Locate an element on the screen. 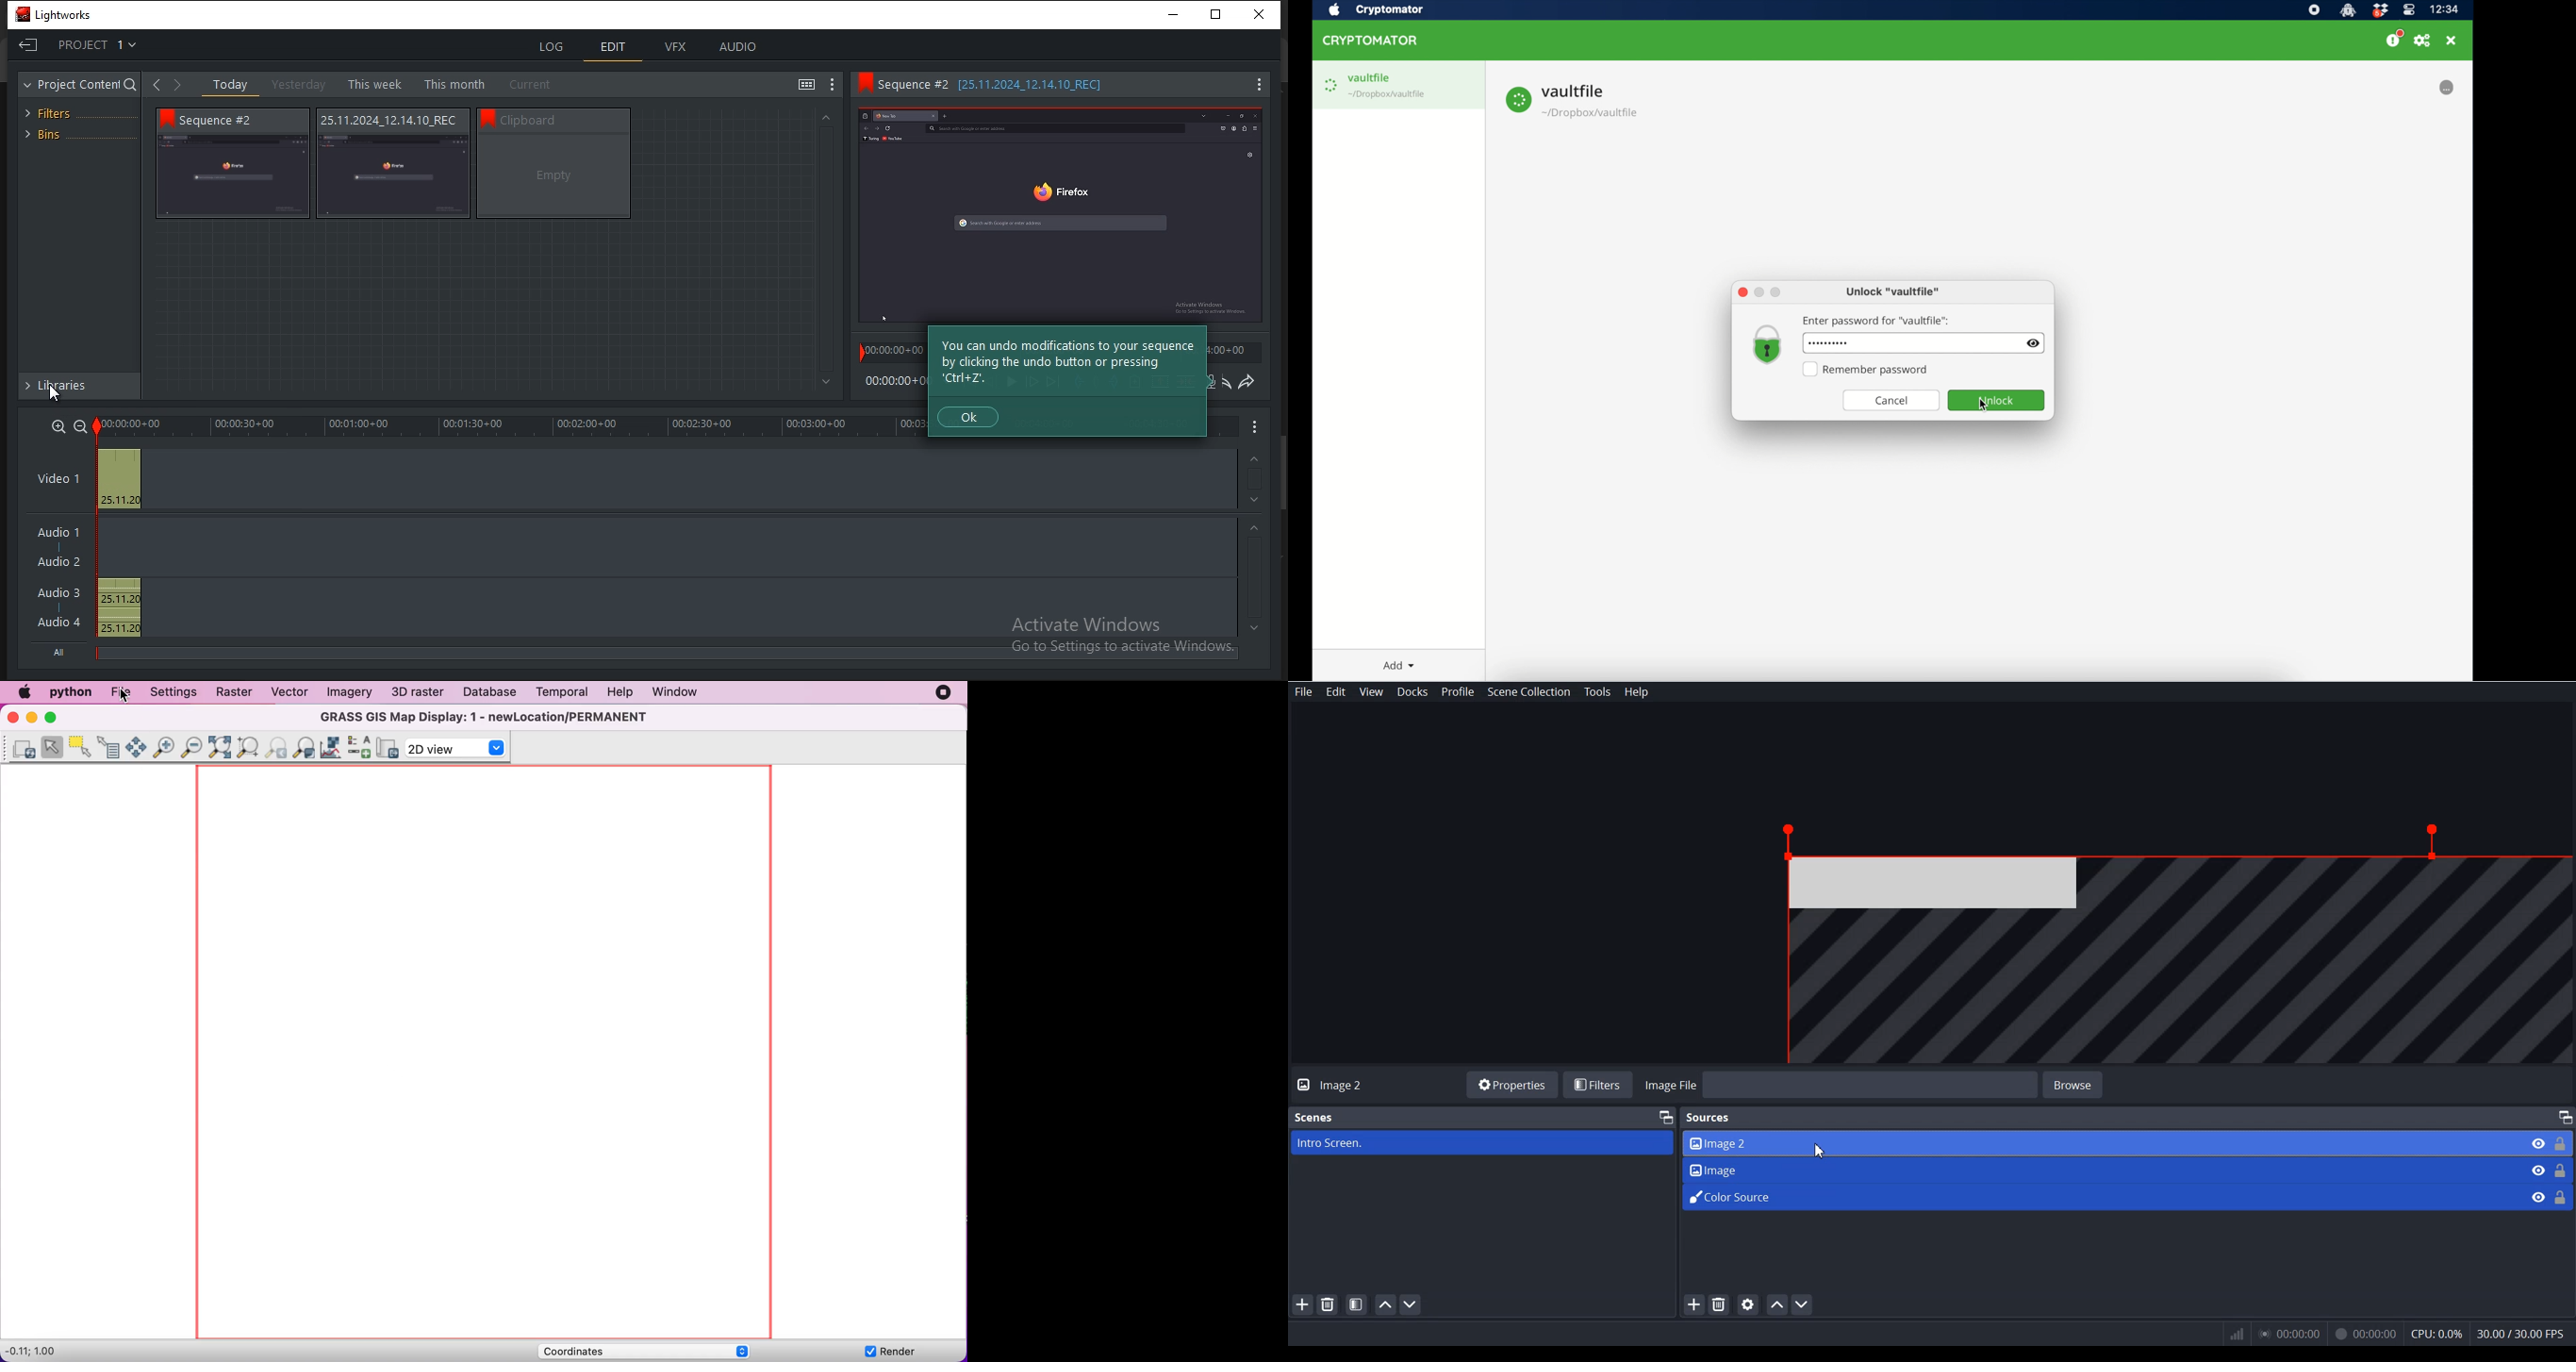 The width and height of the screenshot is (2576, 1372). Profile is located at coordinates (1456, 692).